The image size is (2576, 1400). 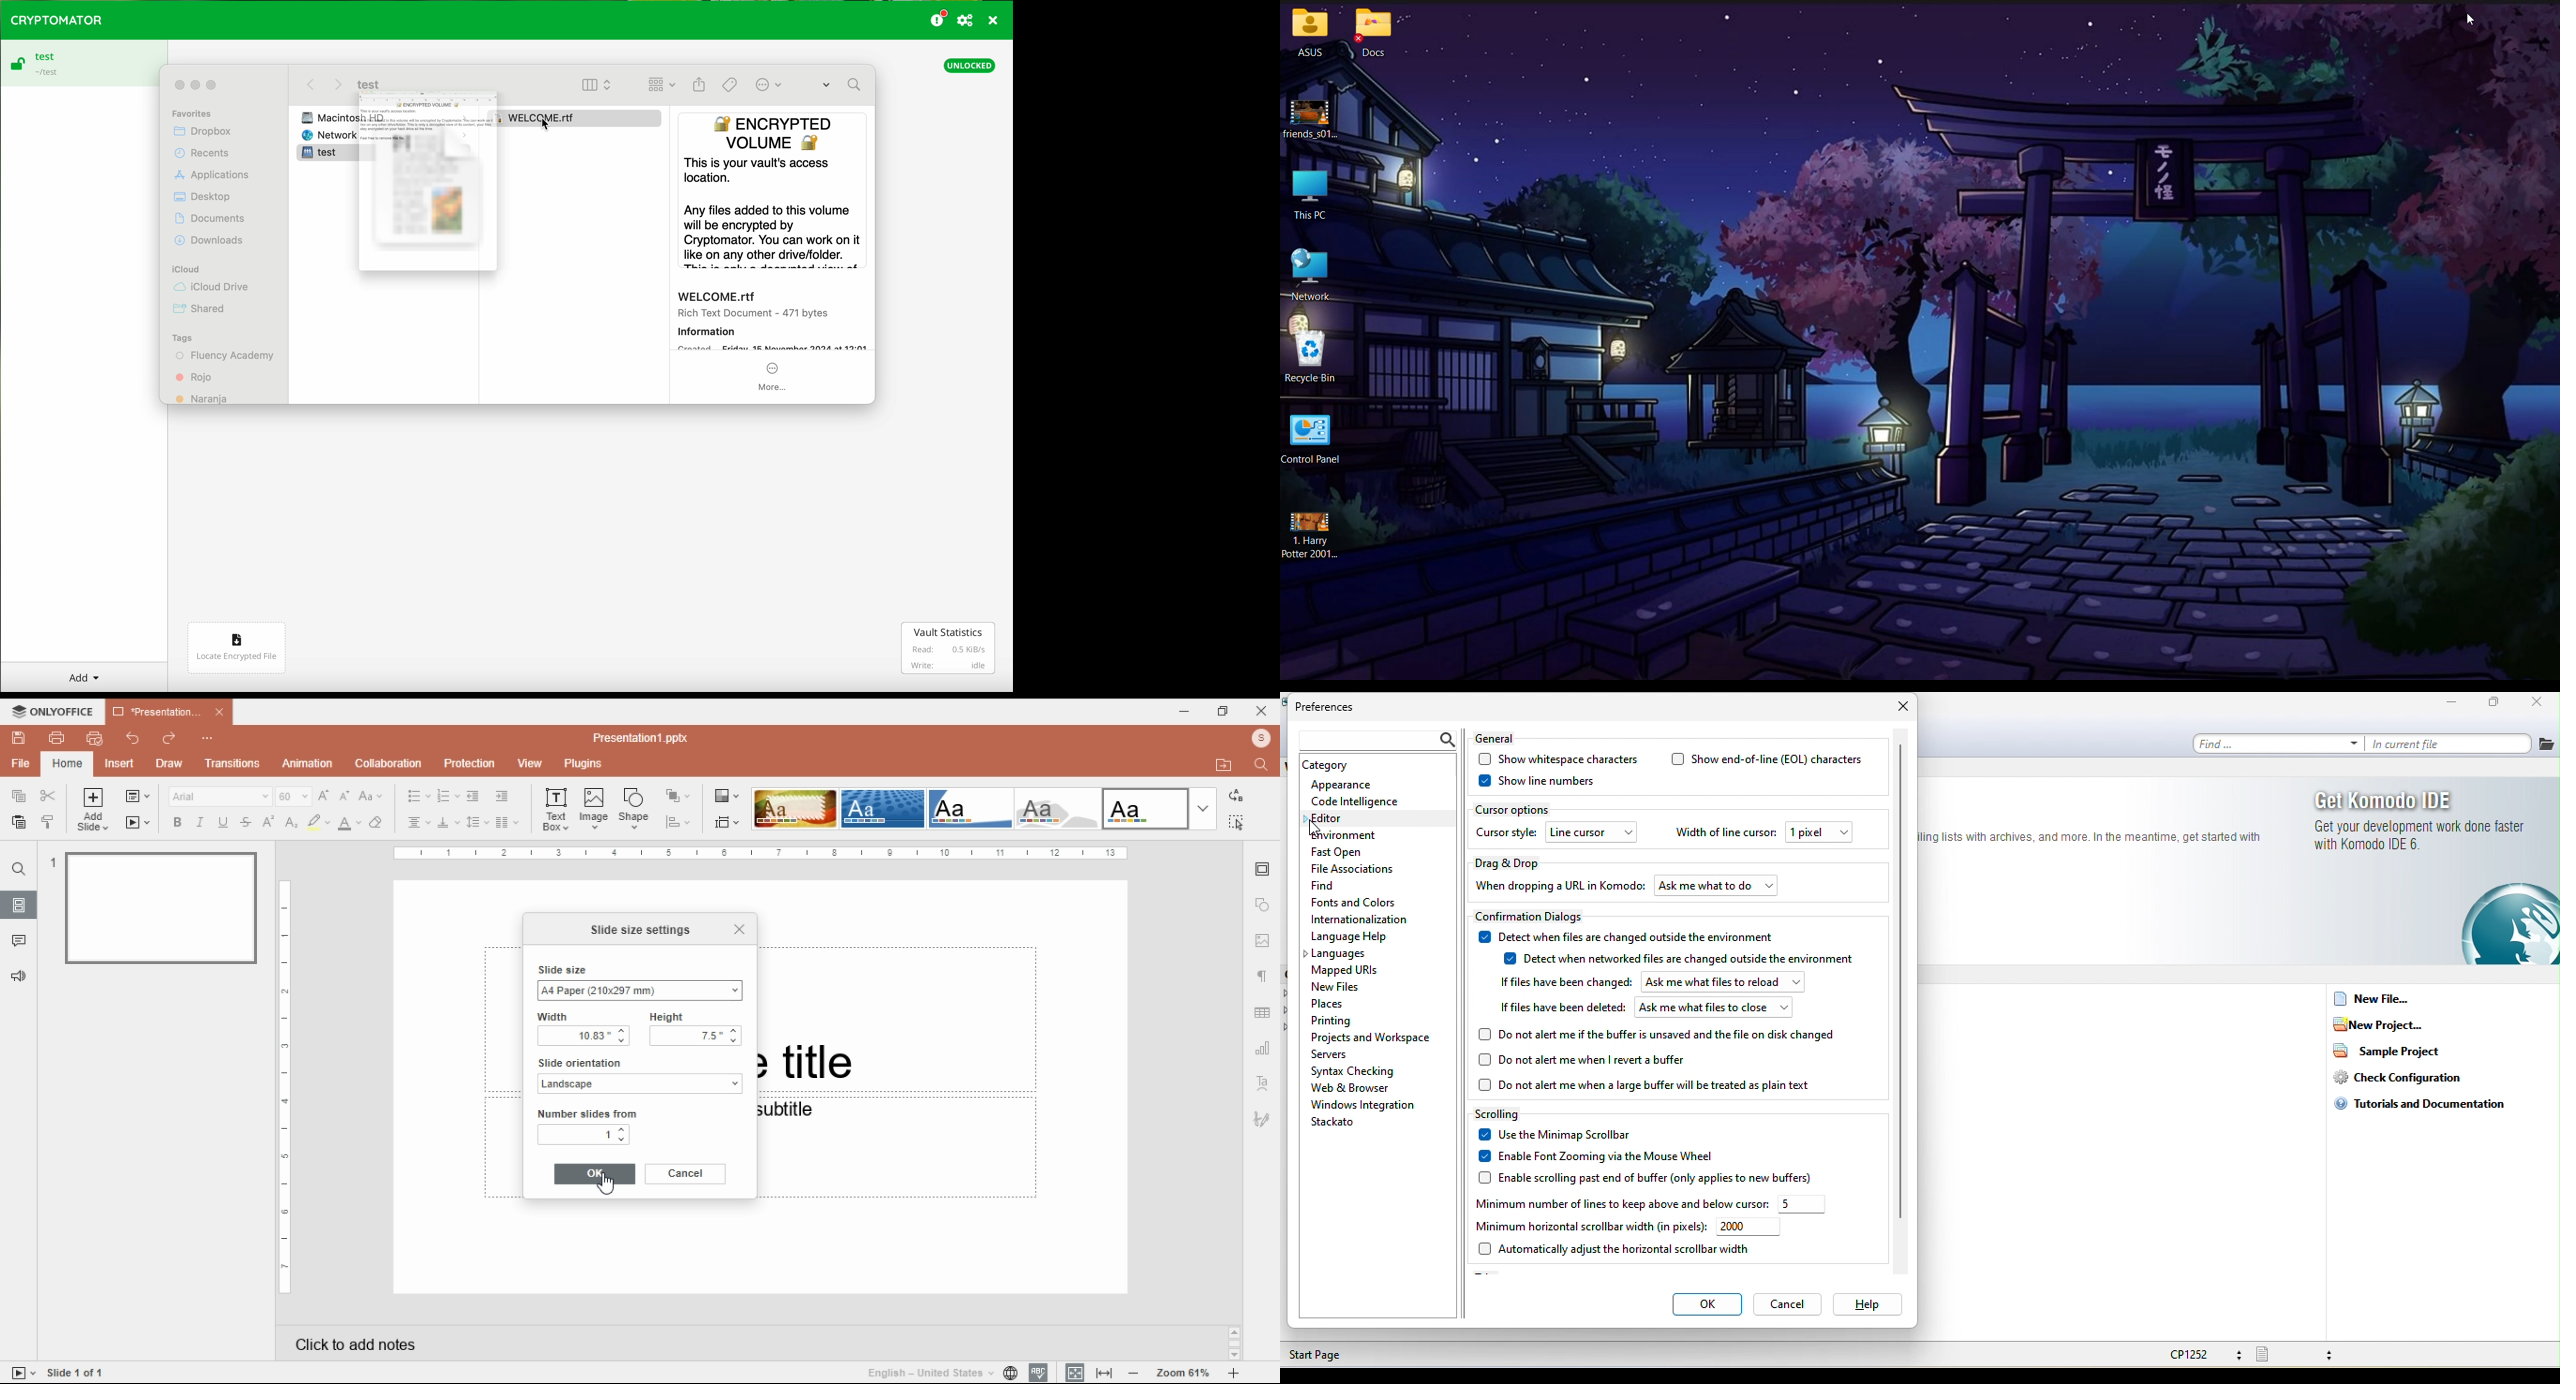 I want to click on open file location, so click(x=1227, y=766).